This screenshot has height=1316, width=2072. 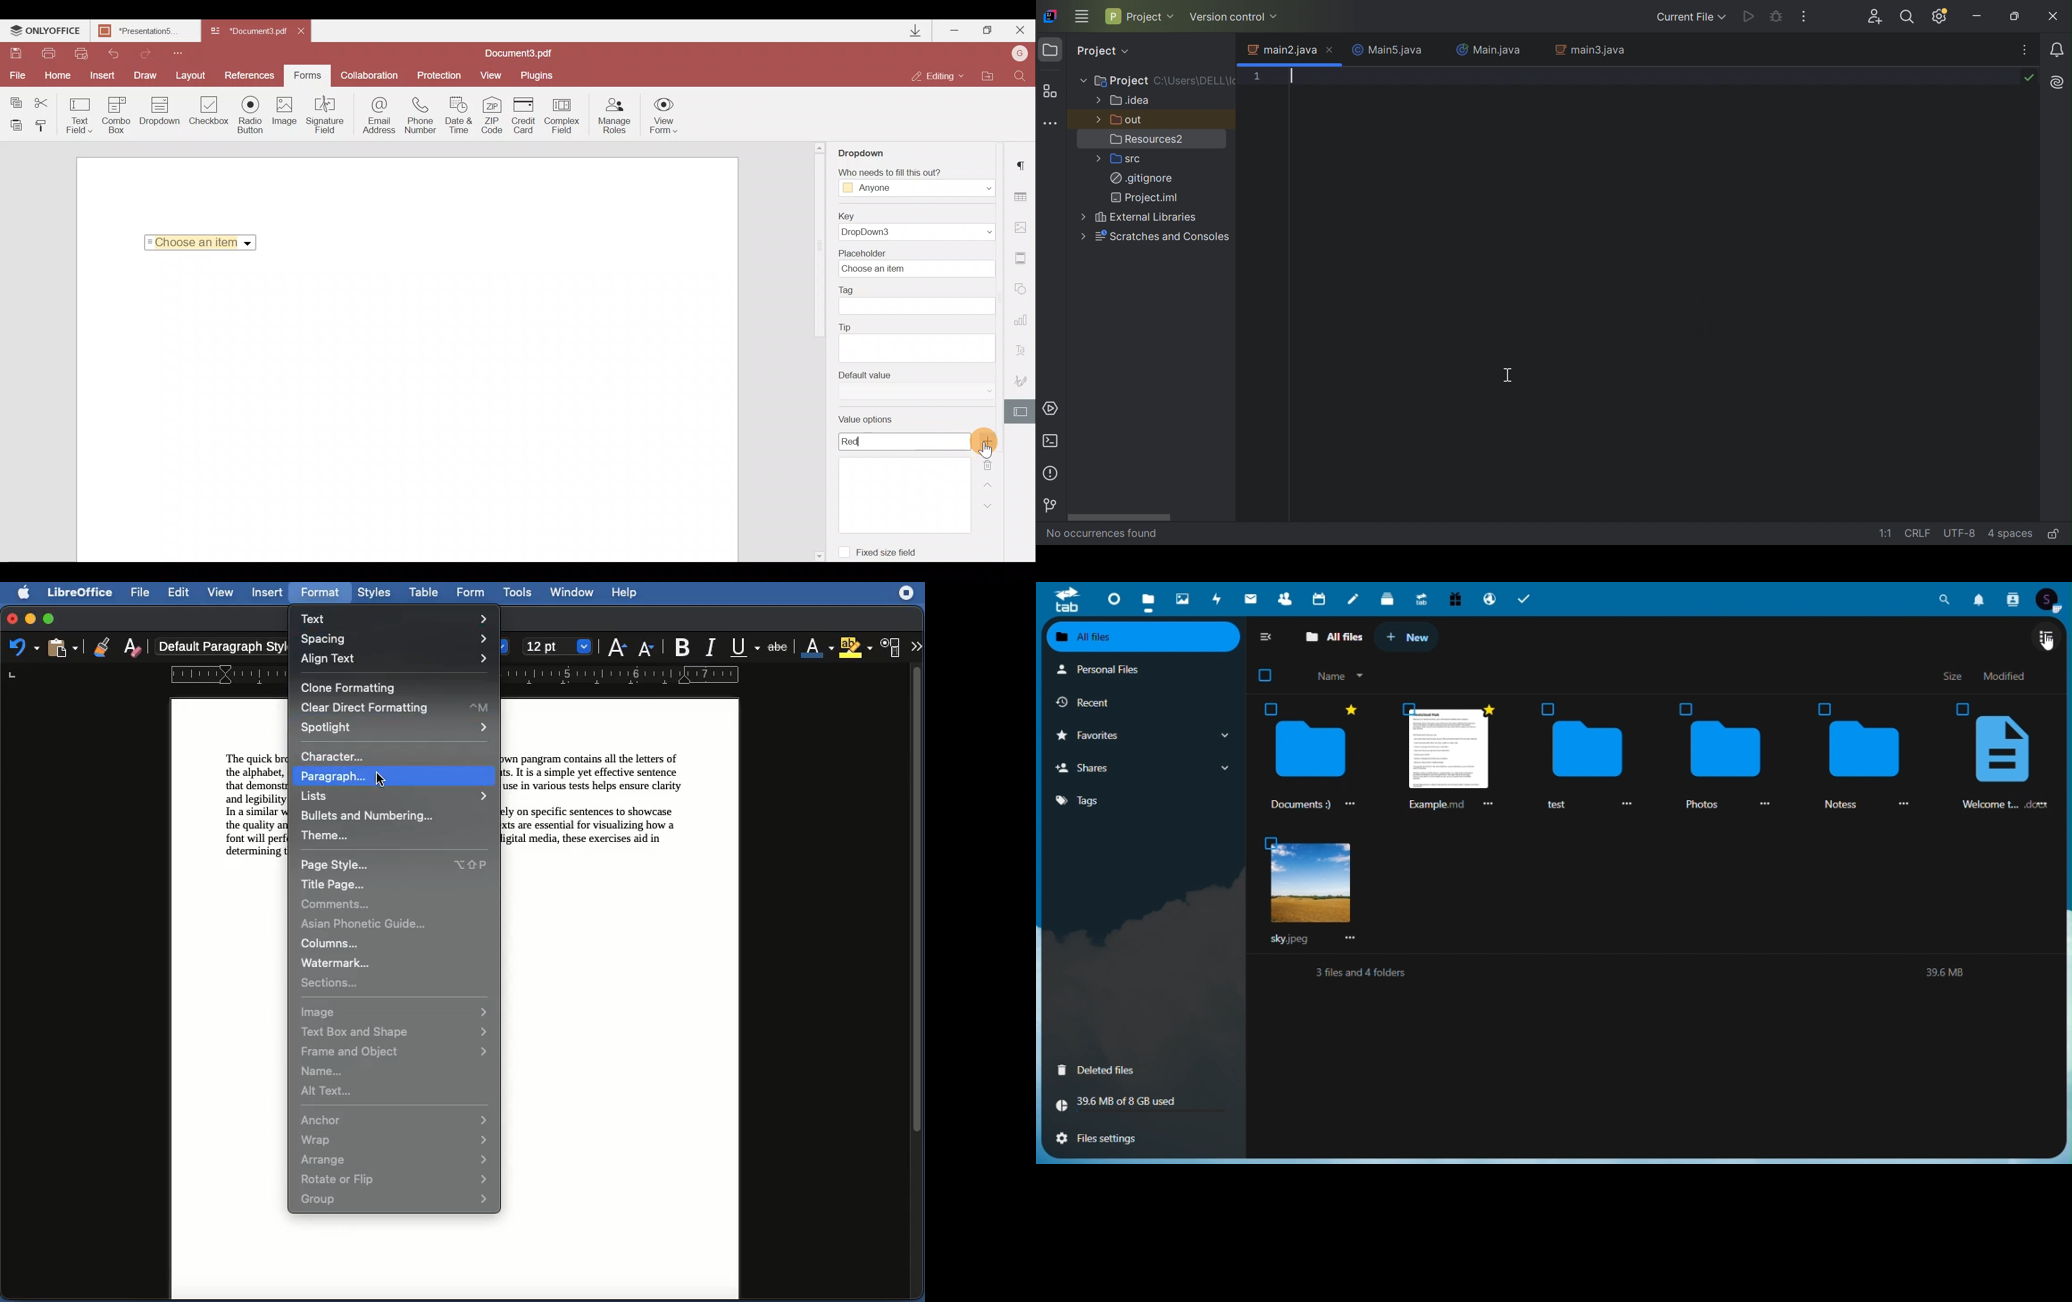 I want to click on Fill Access, so click(x=914, y=183).